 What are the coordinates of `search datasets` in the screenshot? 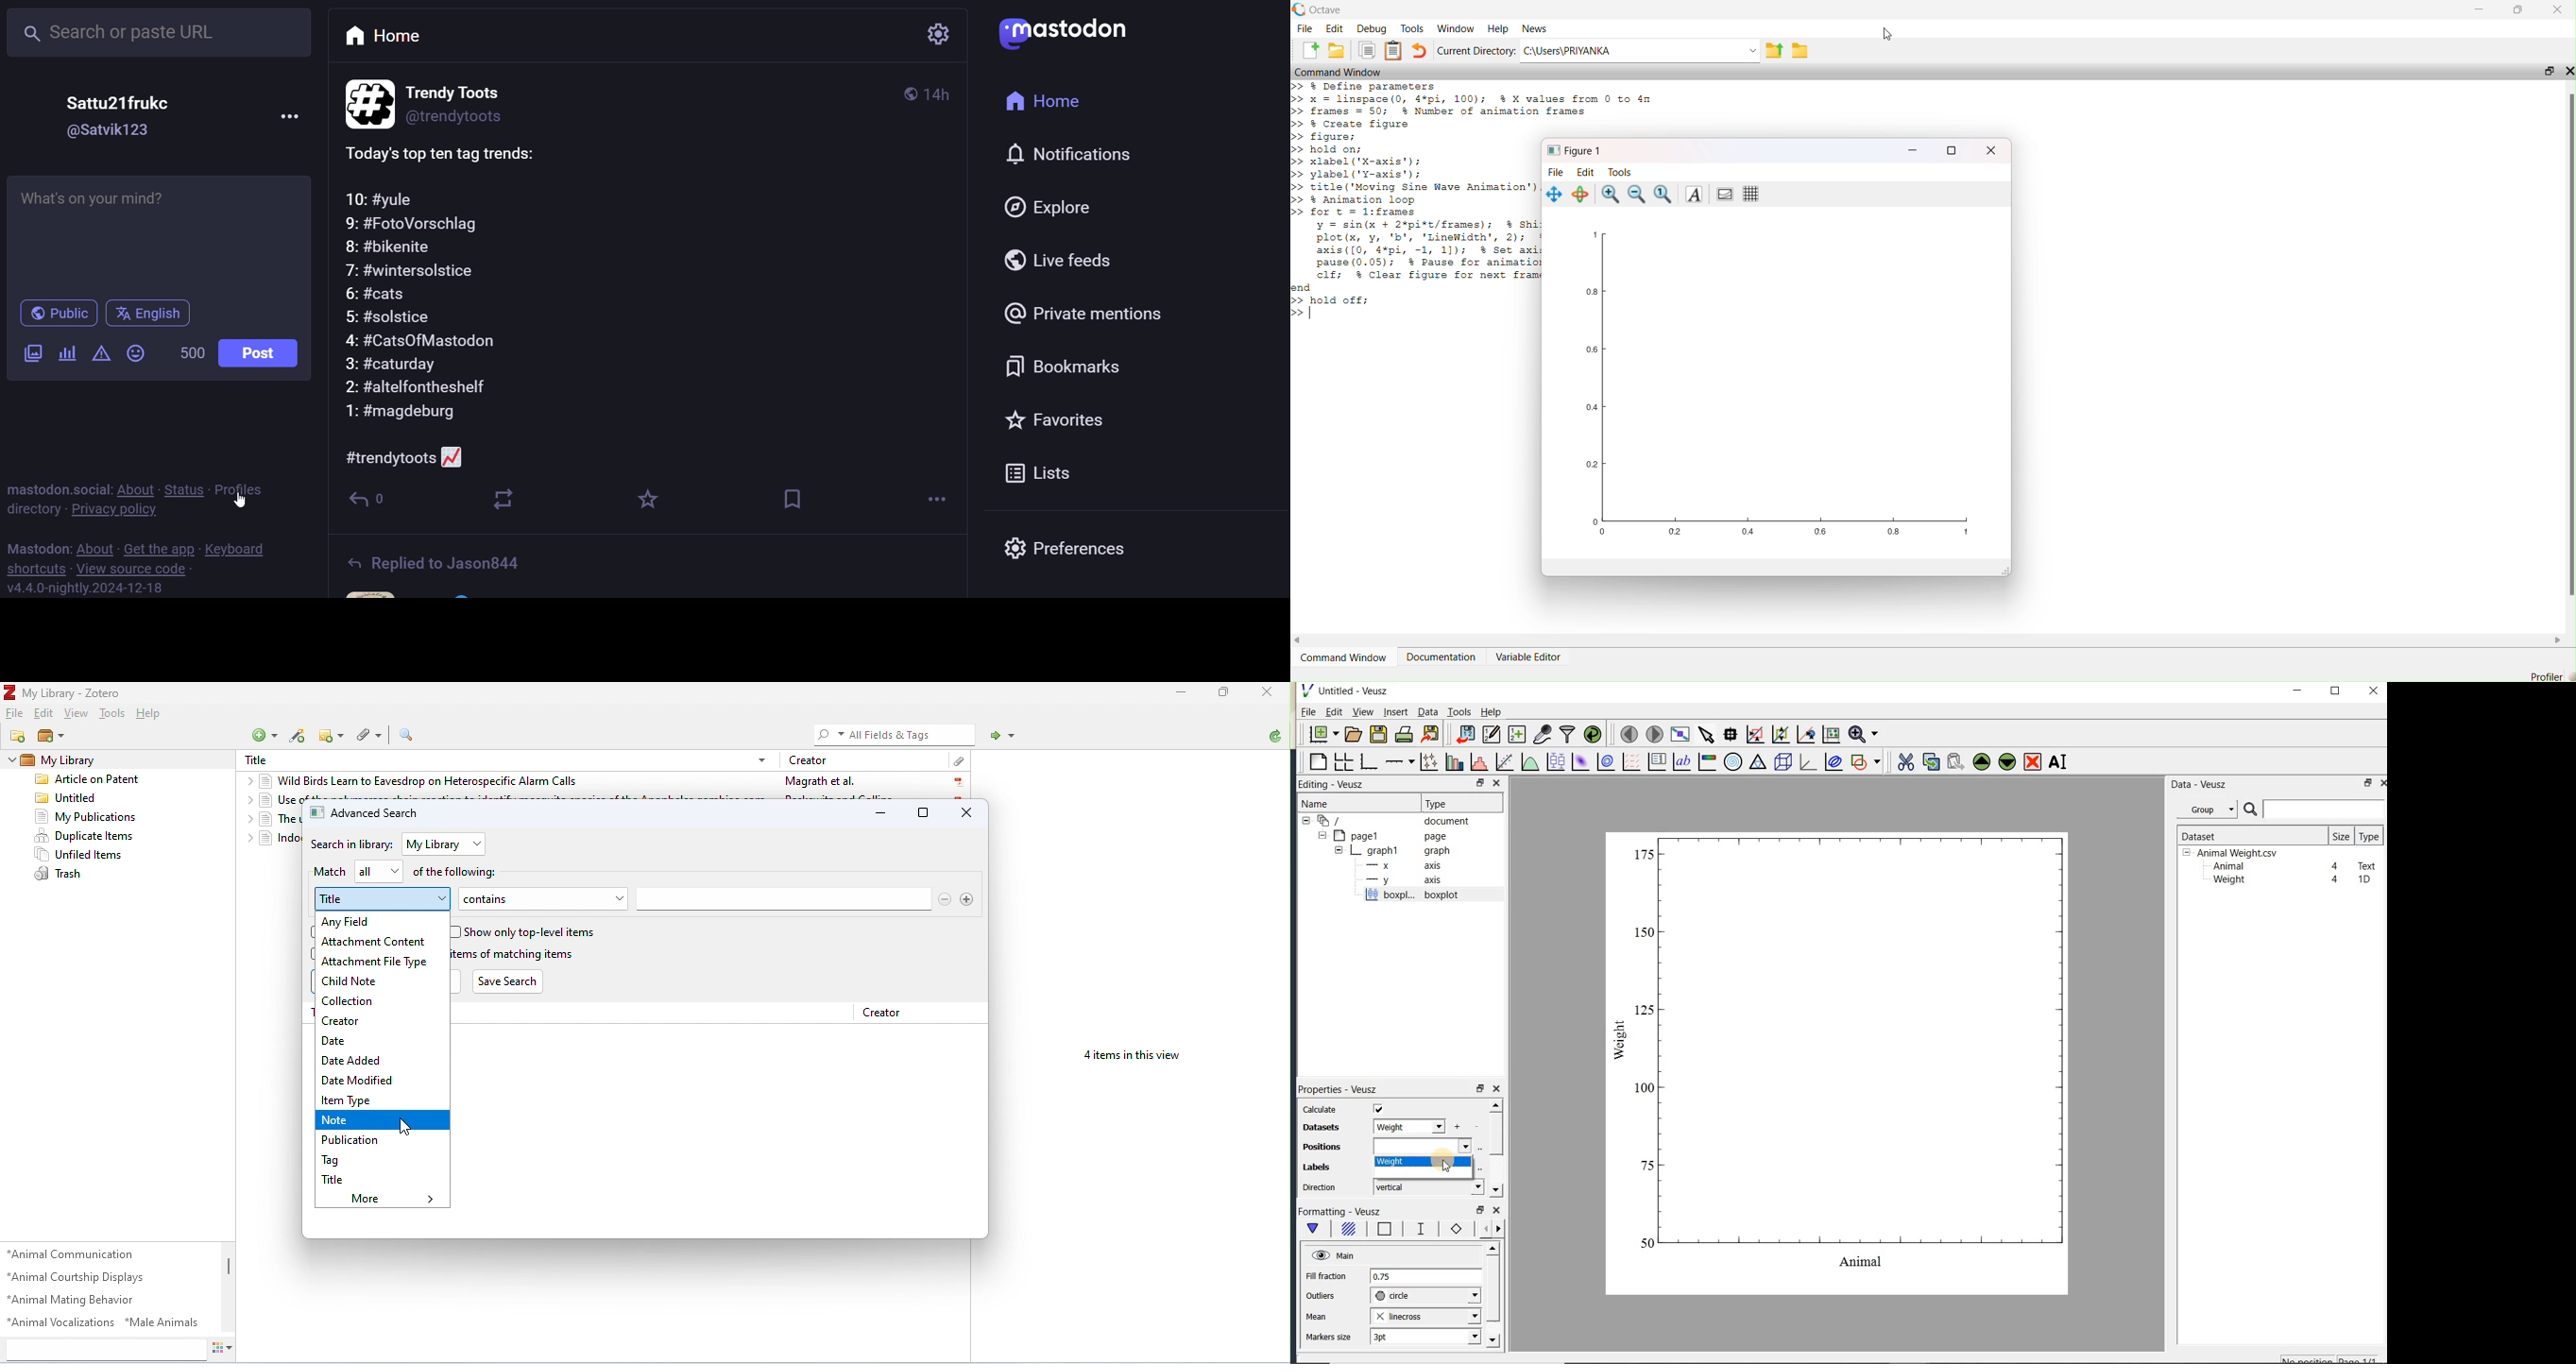 It's located at (2315, 809).